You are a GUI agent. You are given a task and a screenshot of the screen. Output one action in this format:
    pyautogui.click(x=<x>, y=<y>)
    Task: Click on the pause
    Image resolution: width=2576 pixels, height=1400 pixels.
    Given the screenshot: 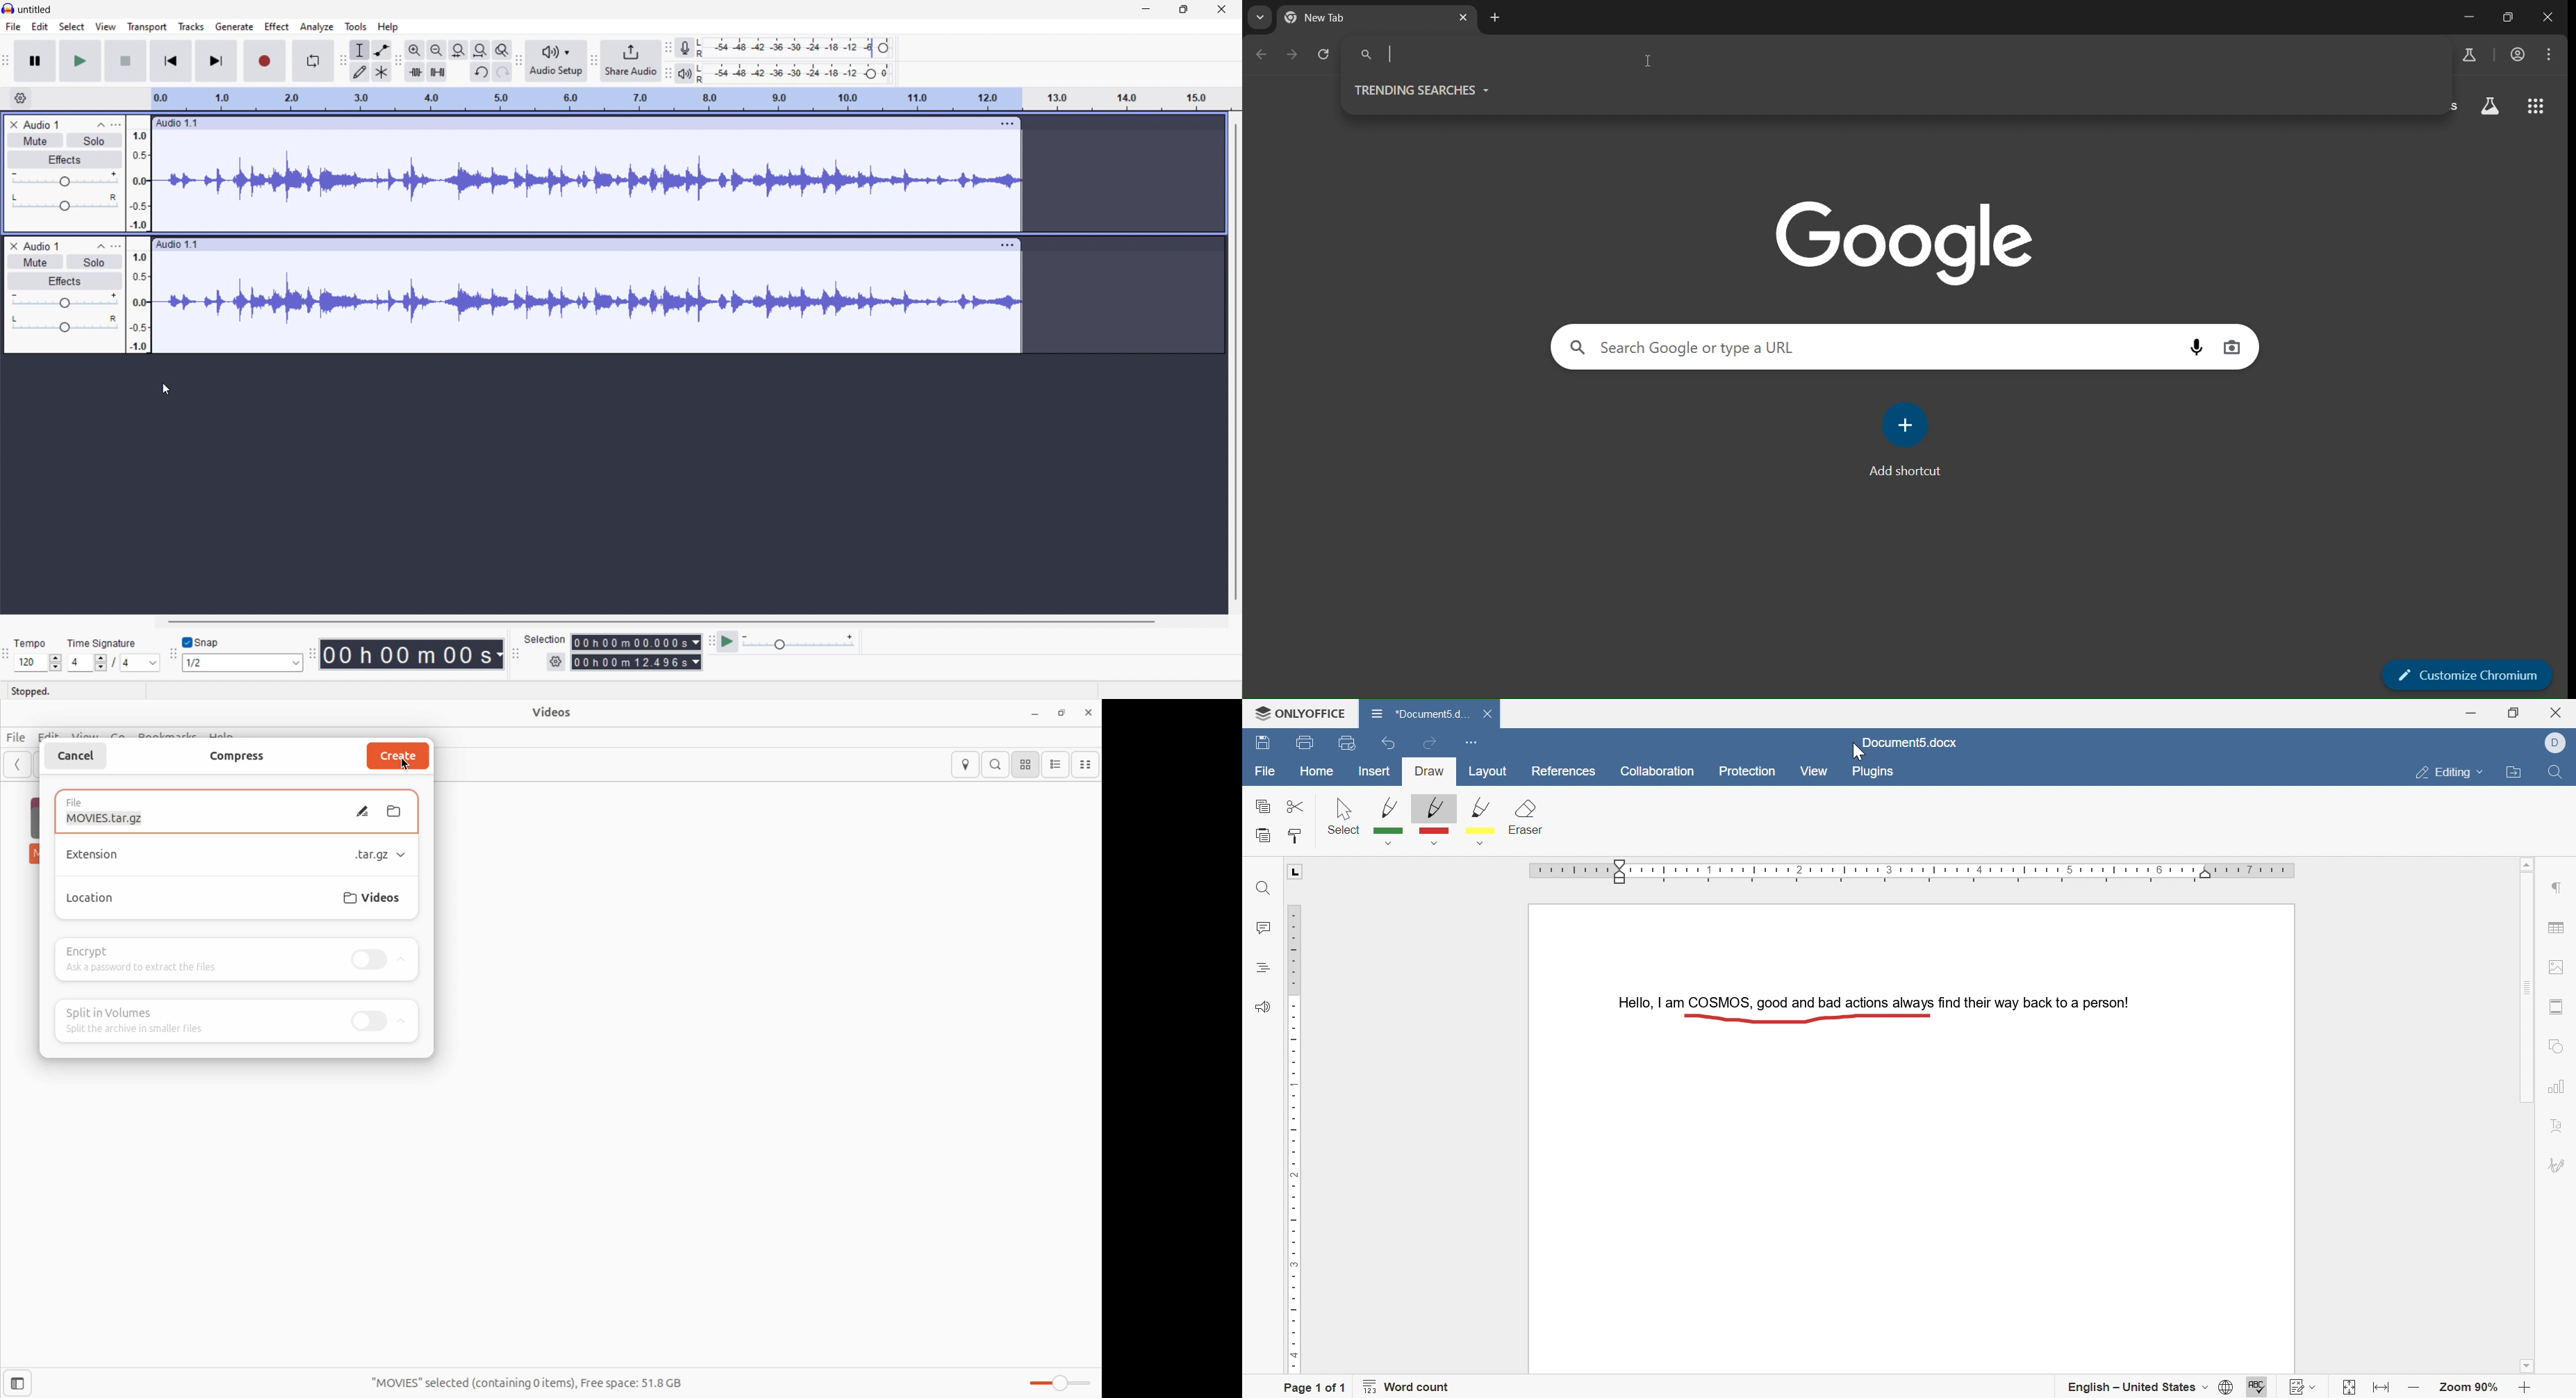 What is the action you would take?
    pyautogui.click(x=35, y=61)
    